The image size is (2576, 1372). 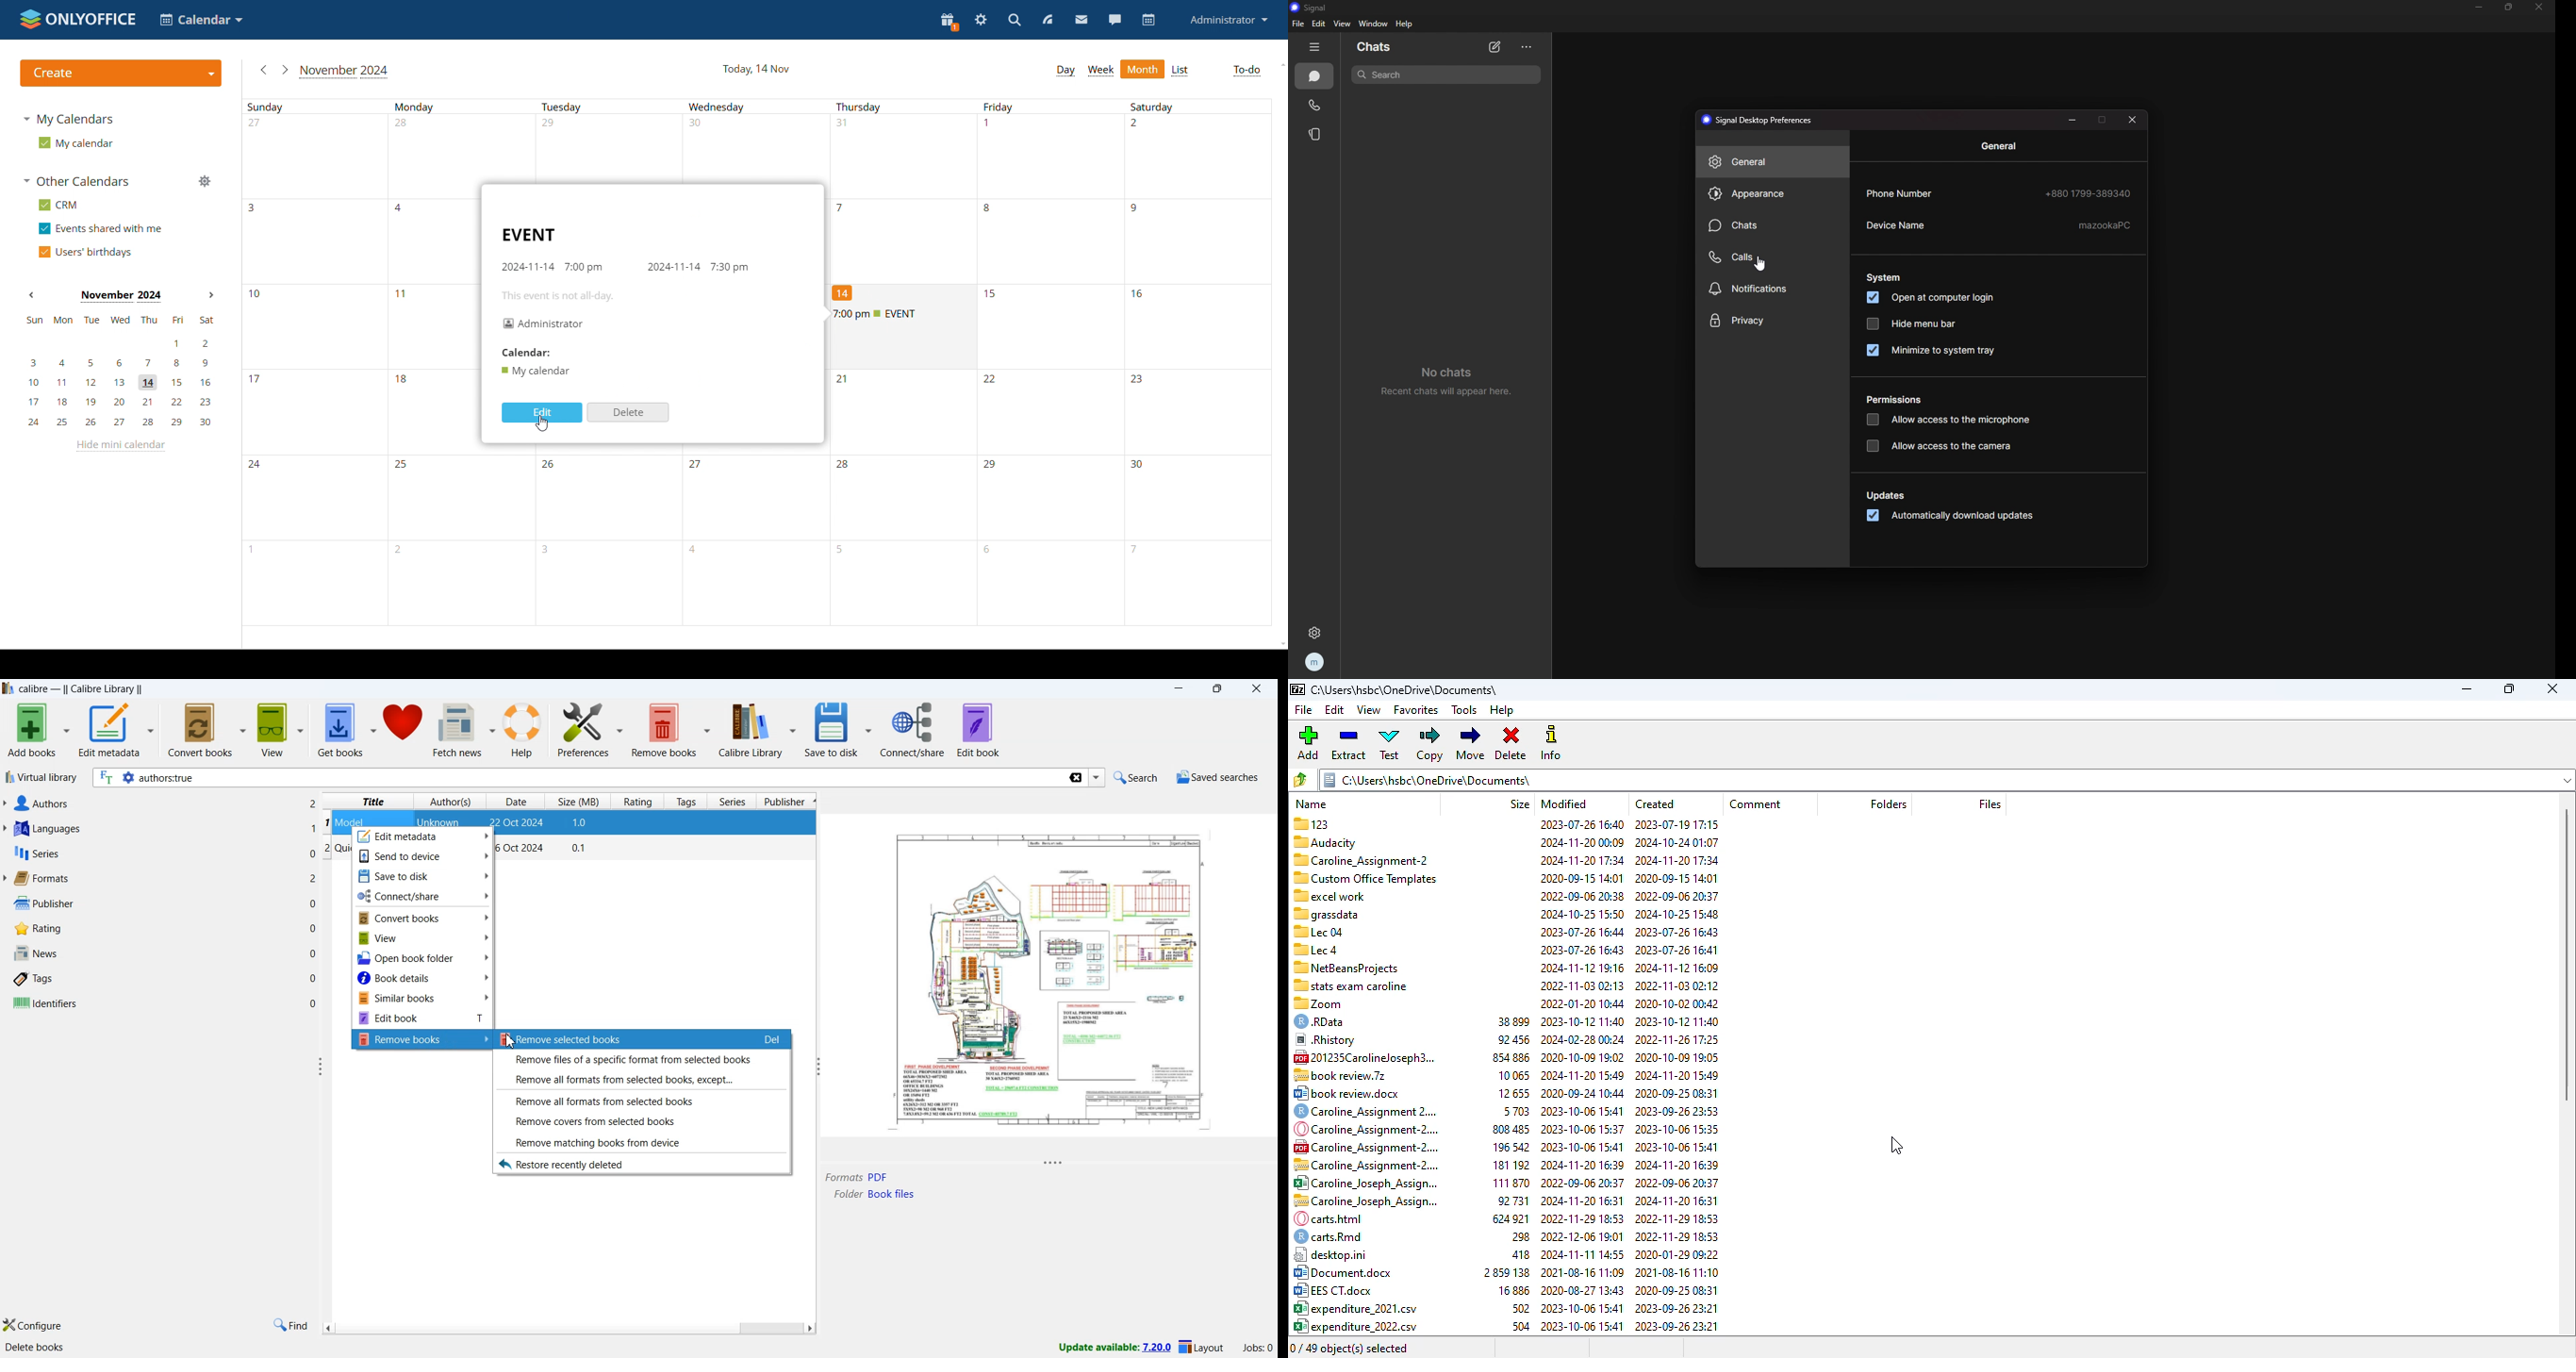 What do you see at coordinates (39, 803) in the screenshot?
I see `authors` at bounding box center [39, 803].